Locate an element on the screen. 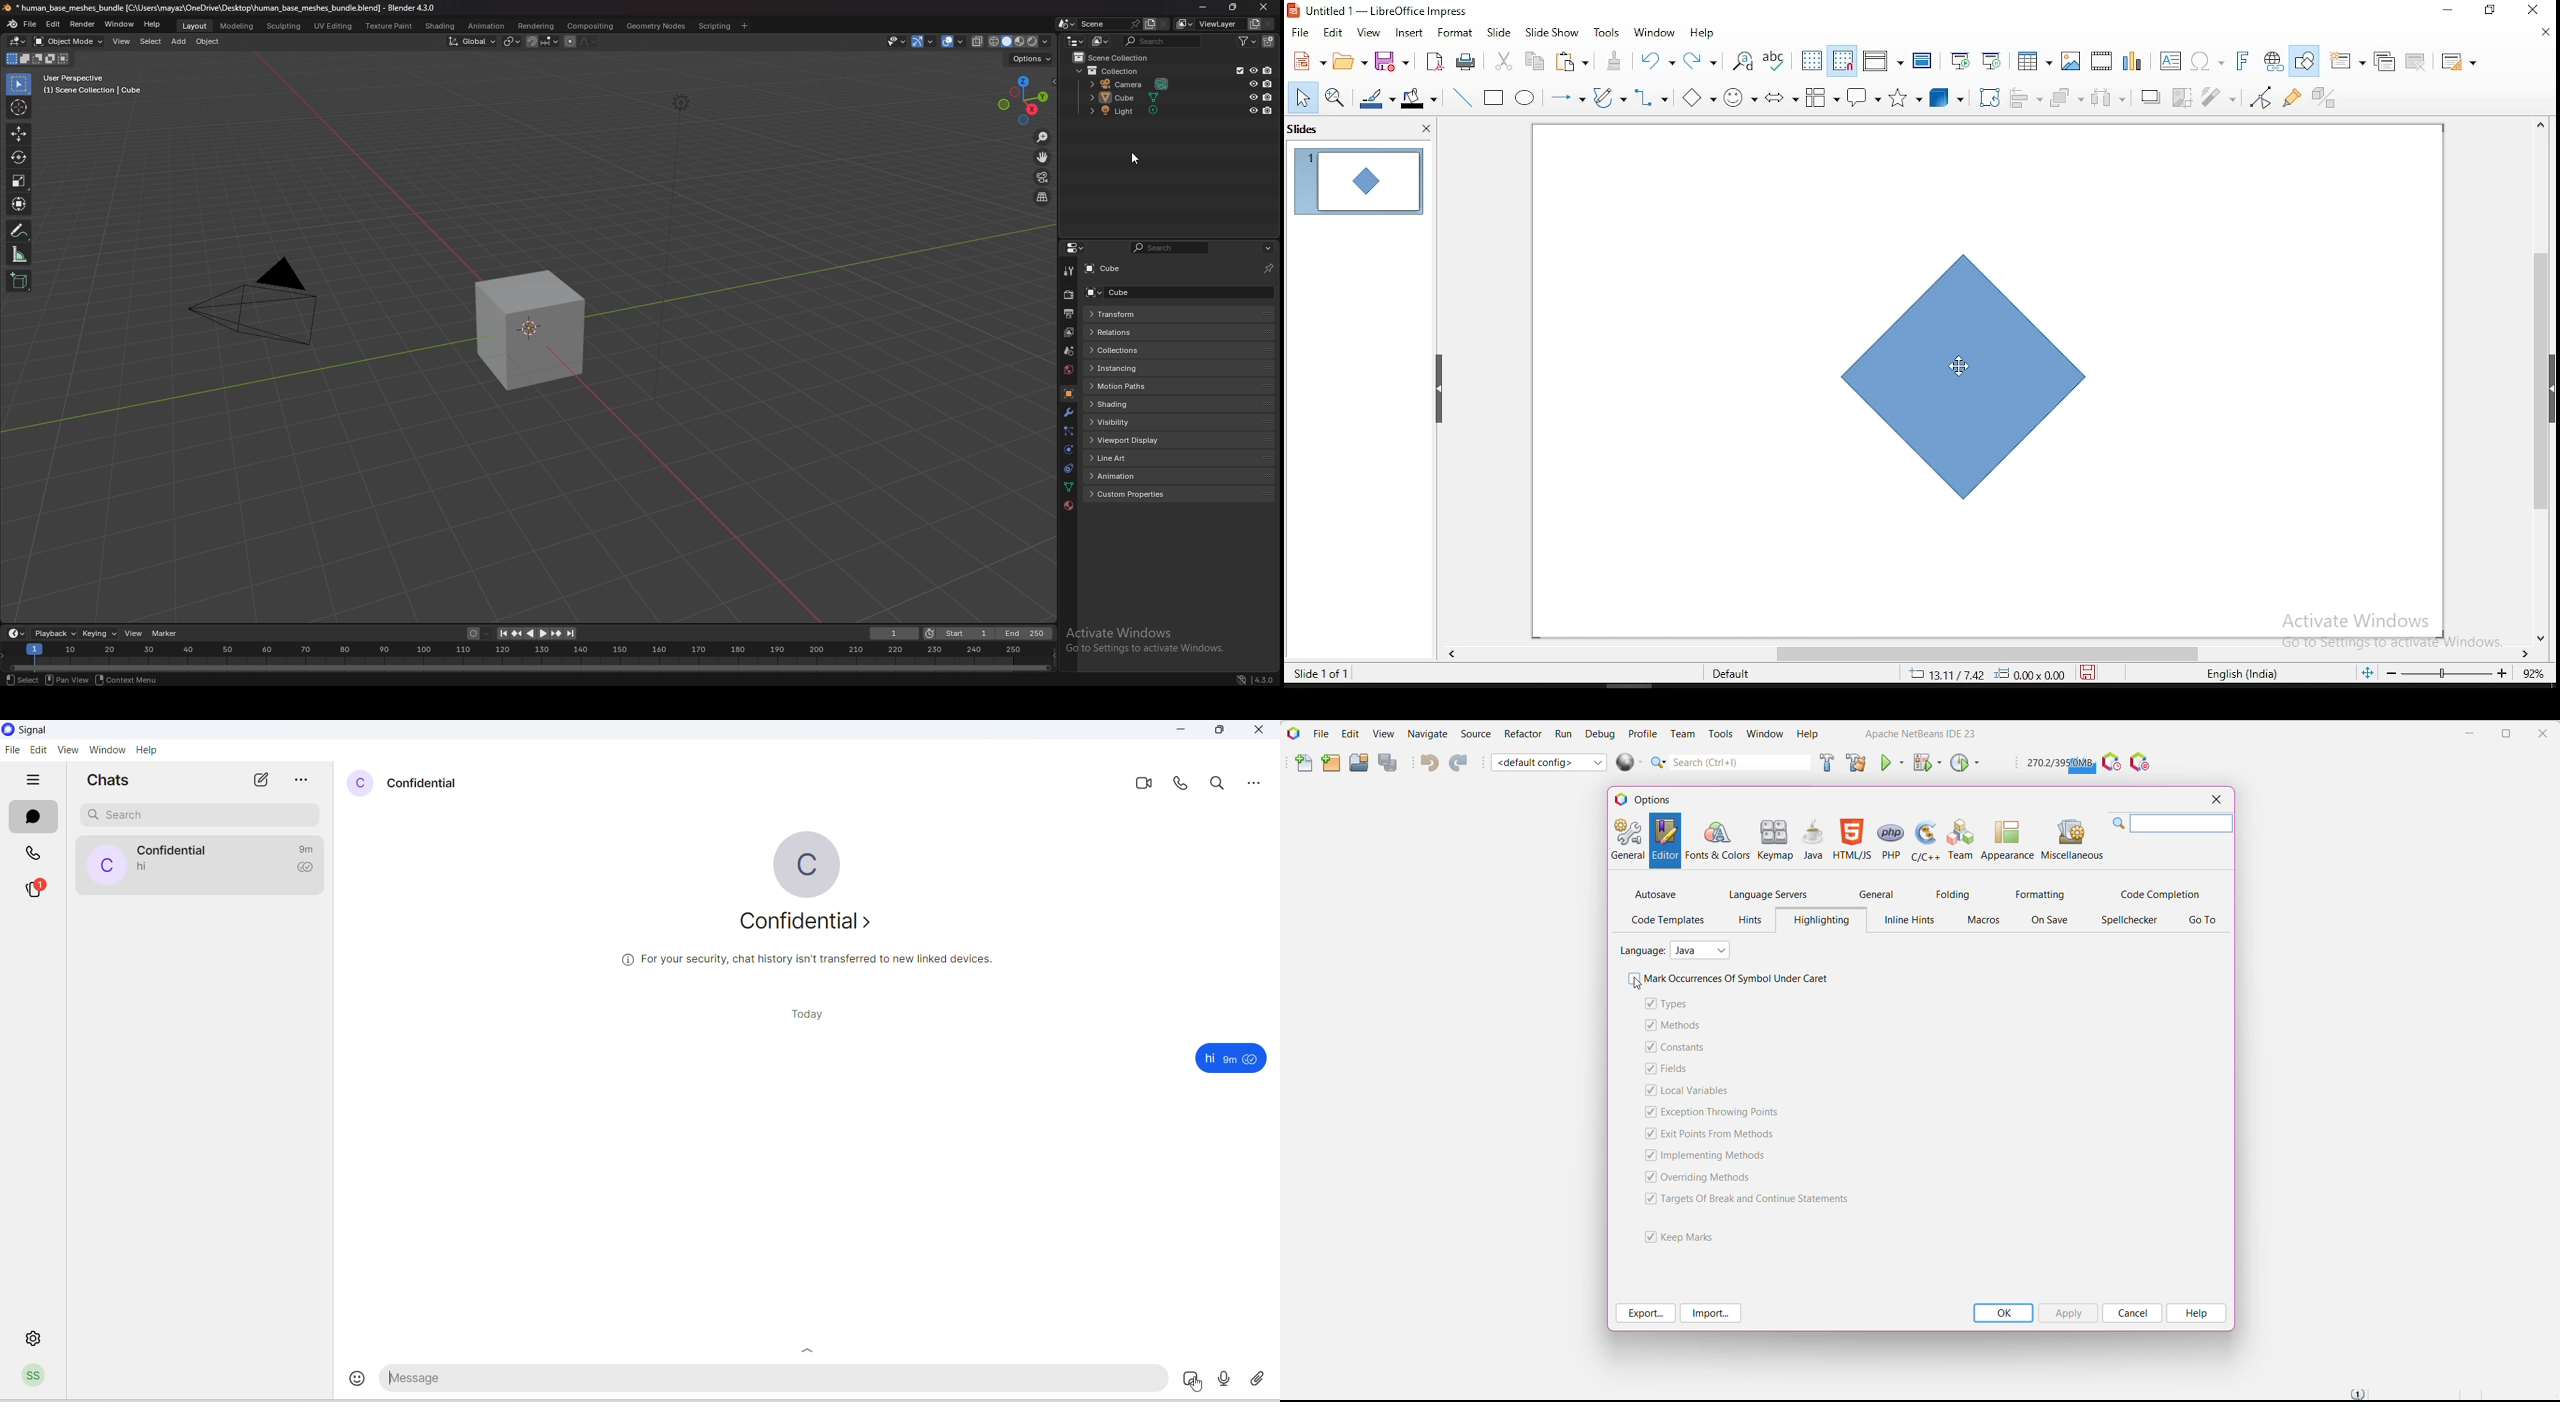 The image size is (2576, 1428). cube is located at coordinates (1134, 292).